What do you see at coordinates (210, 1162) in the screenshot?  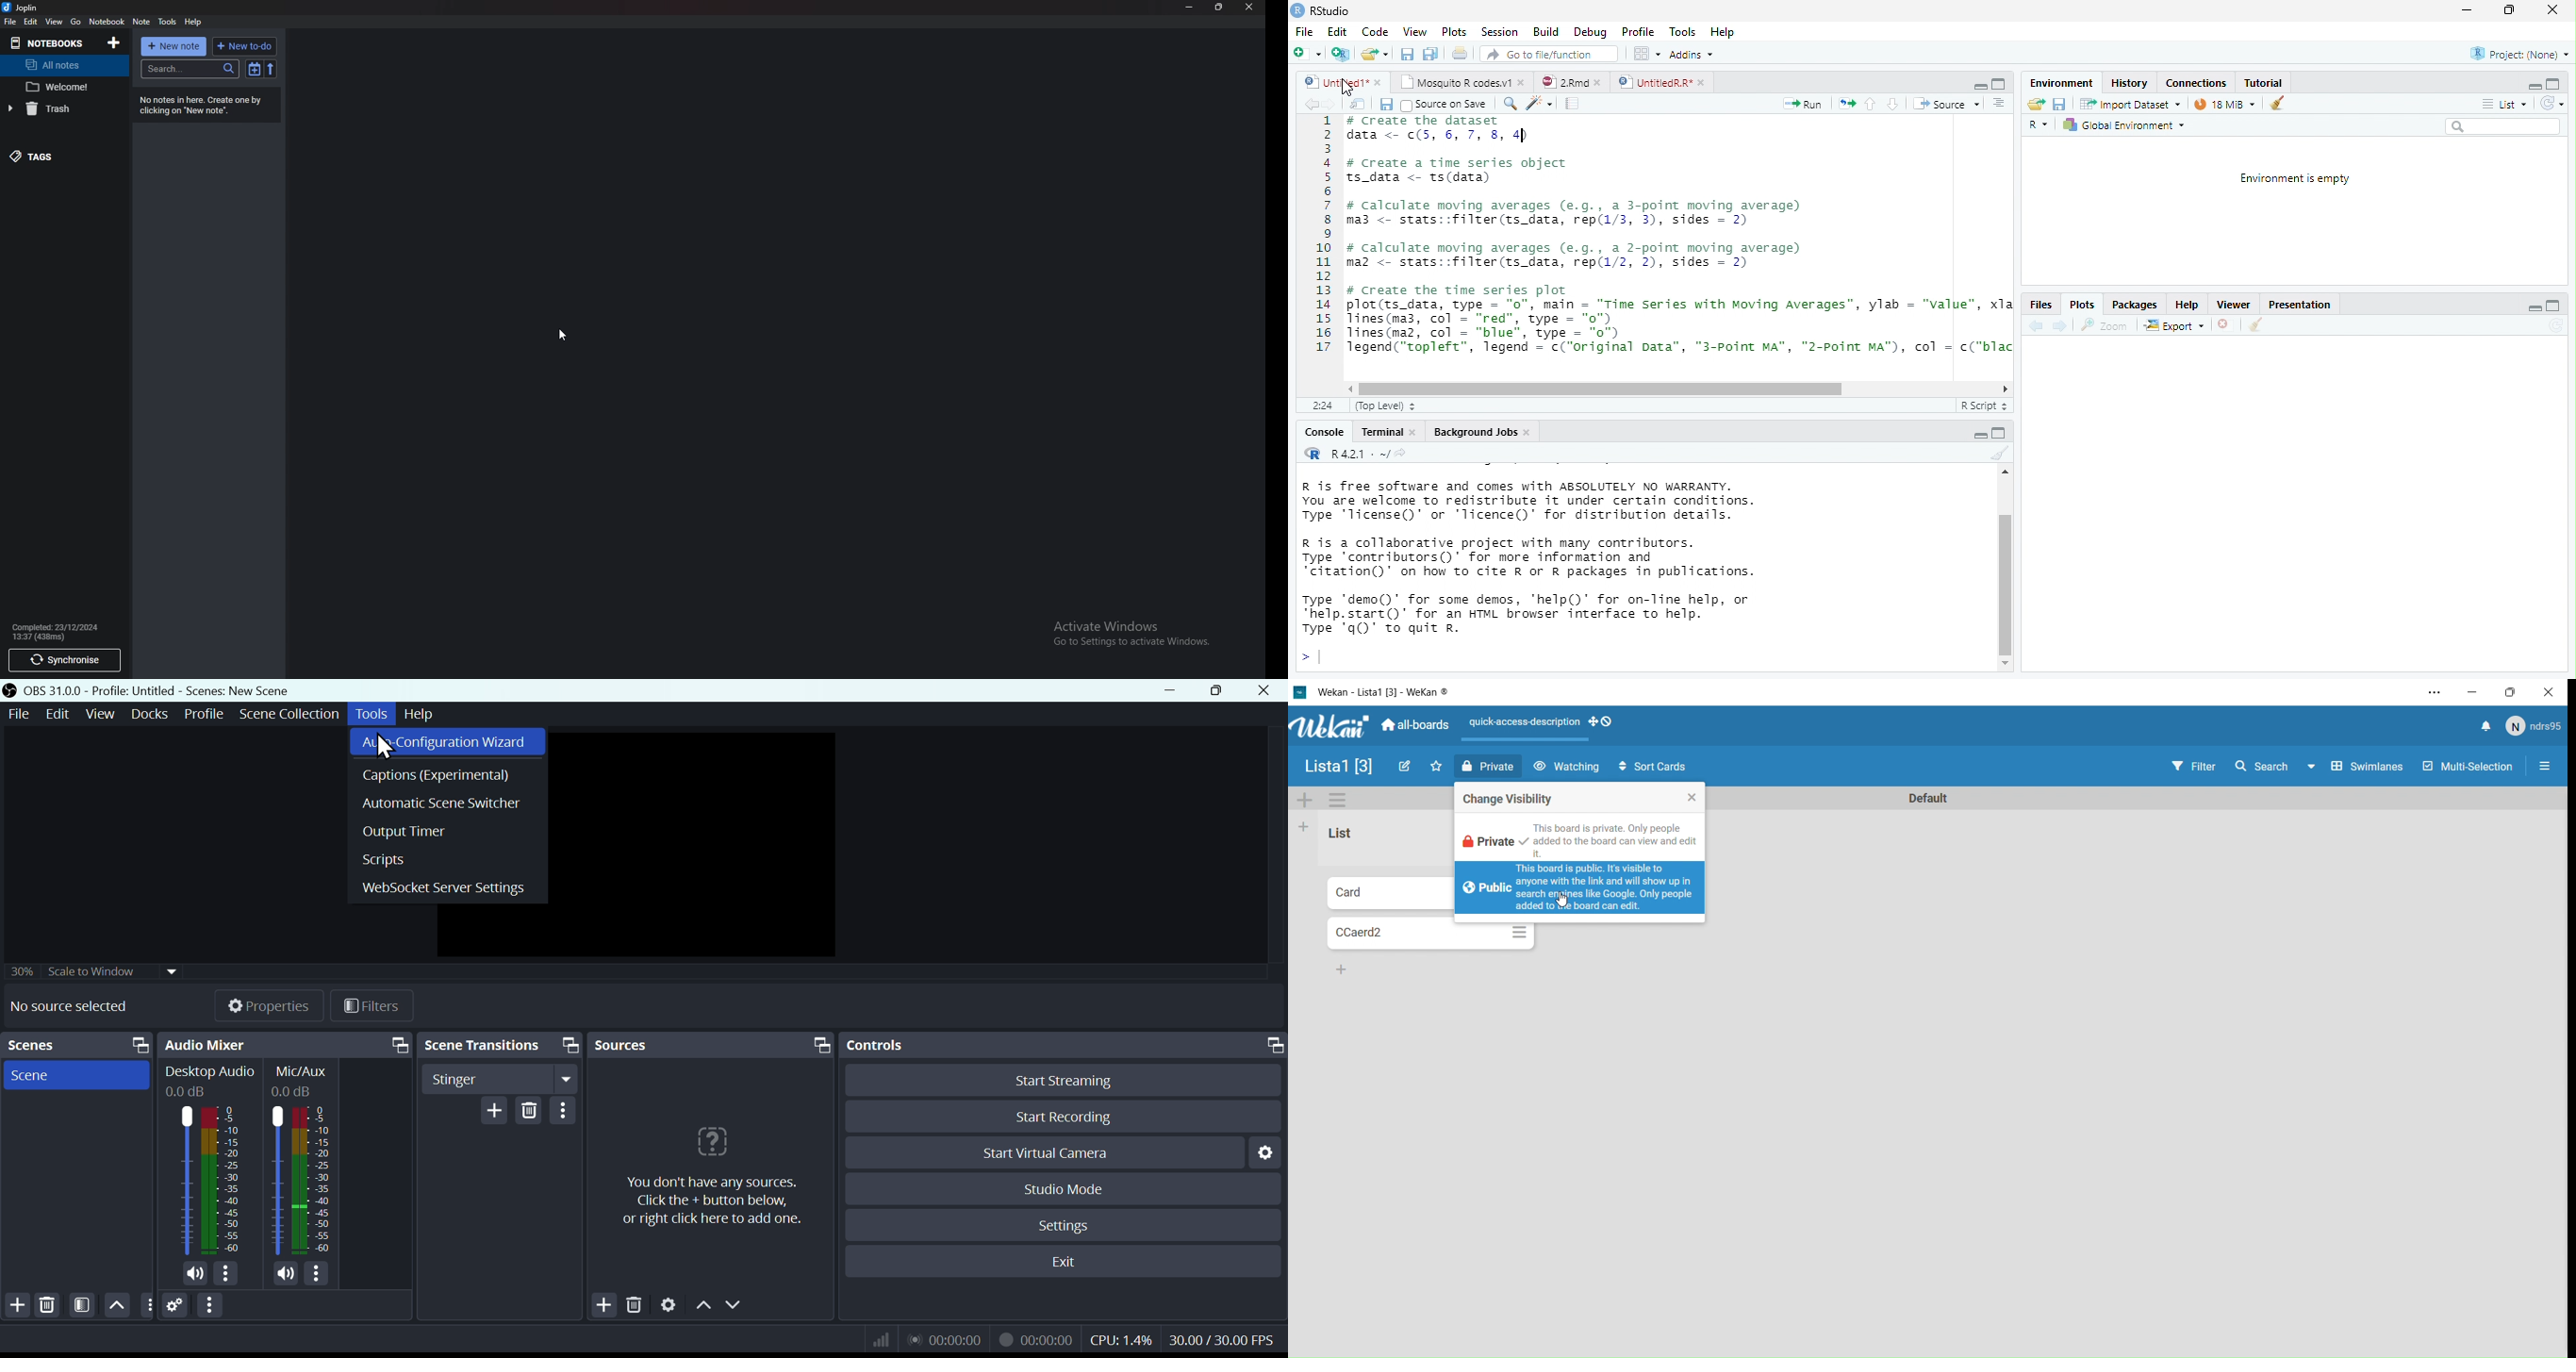 I see `Audio mixer` at bounding box center [210, 1162].